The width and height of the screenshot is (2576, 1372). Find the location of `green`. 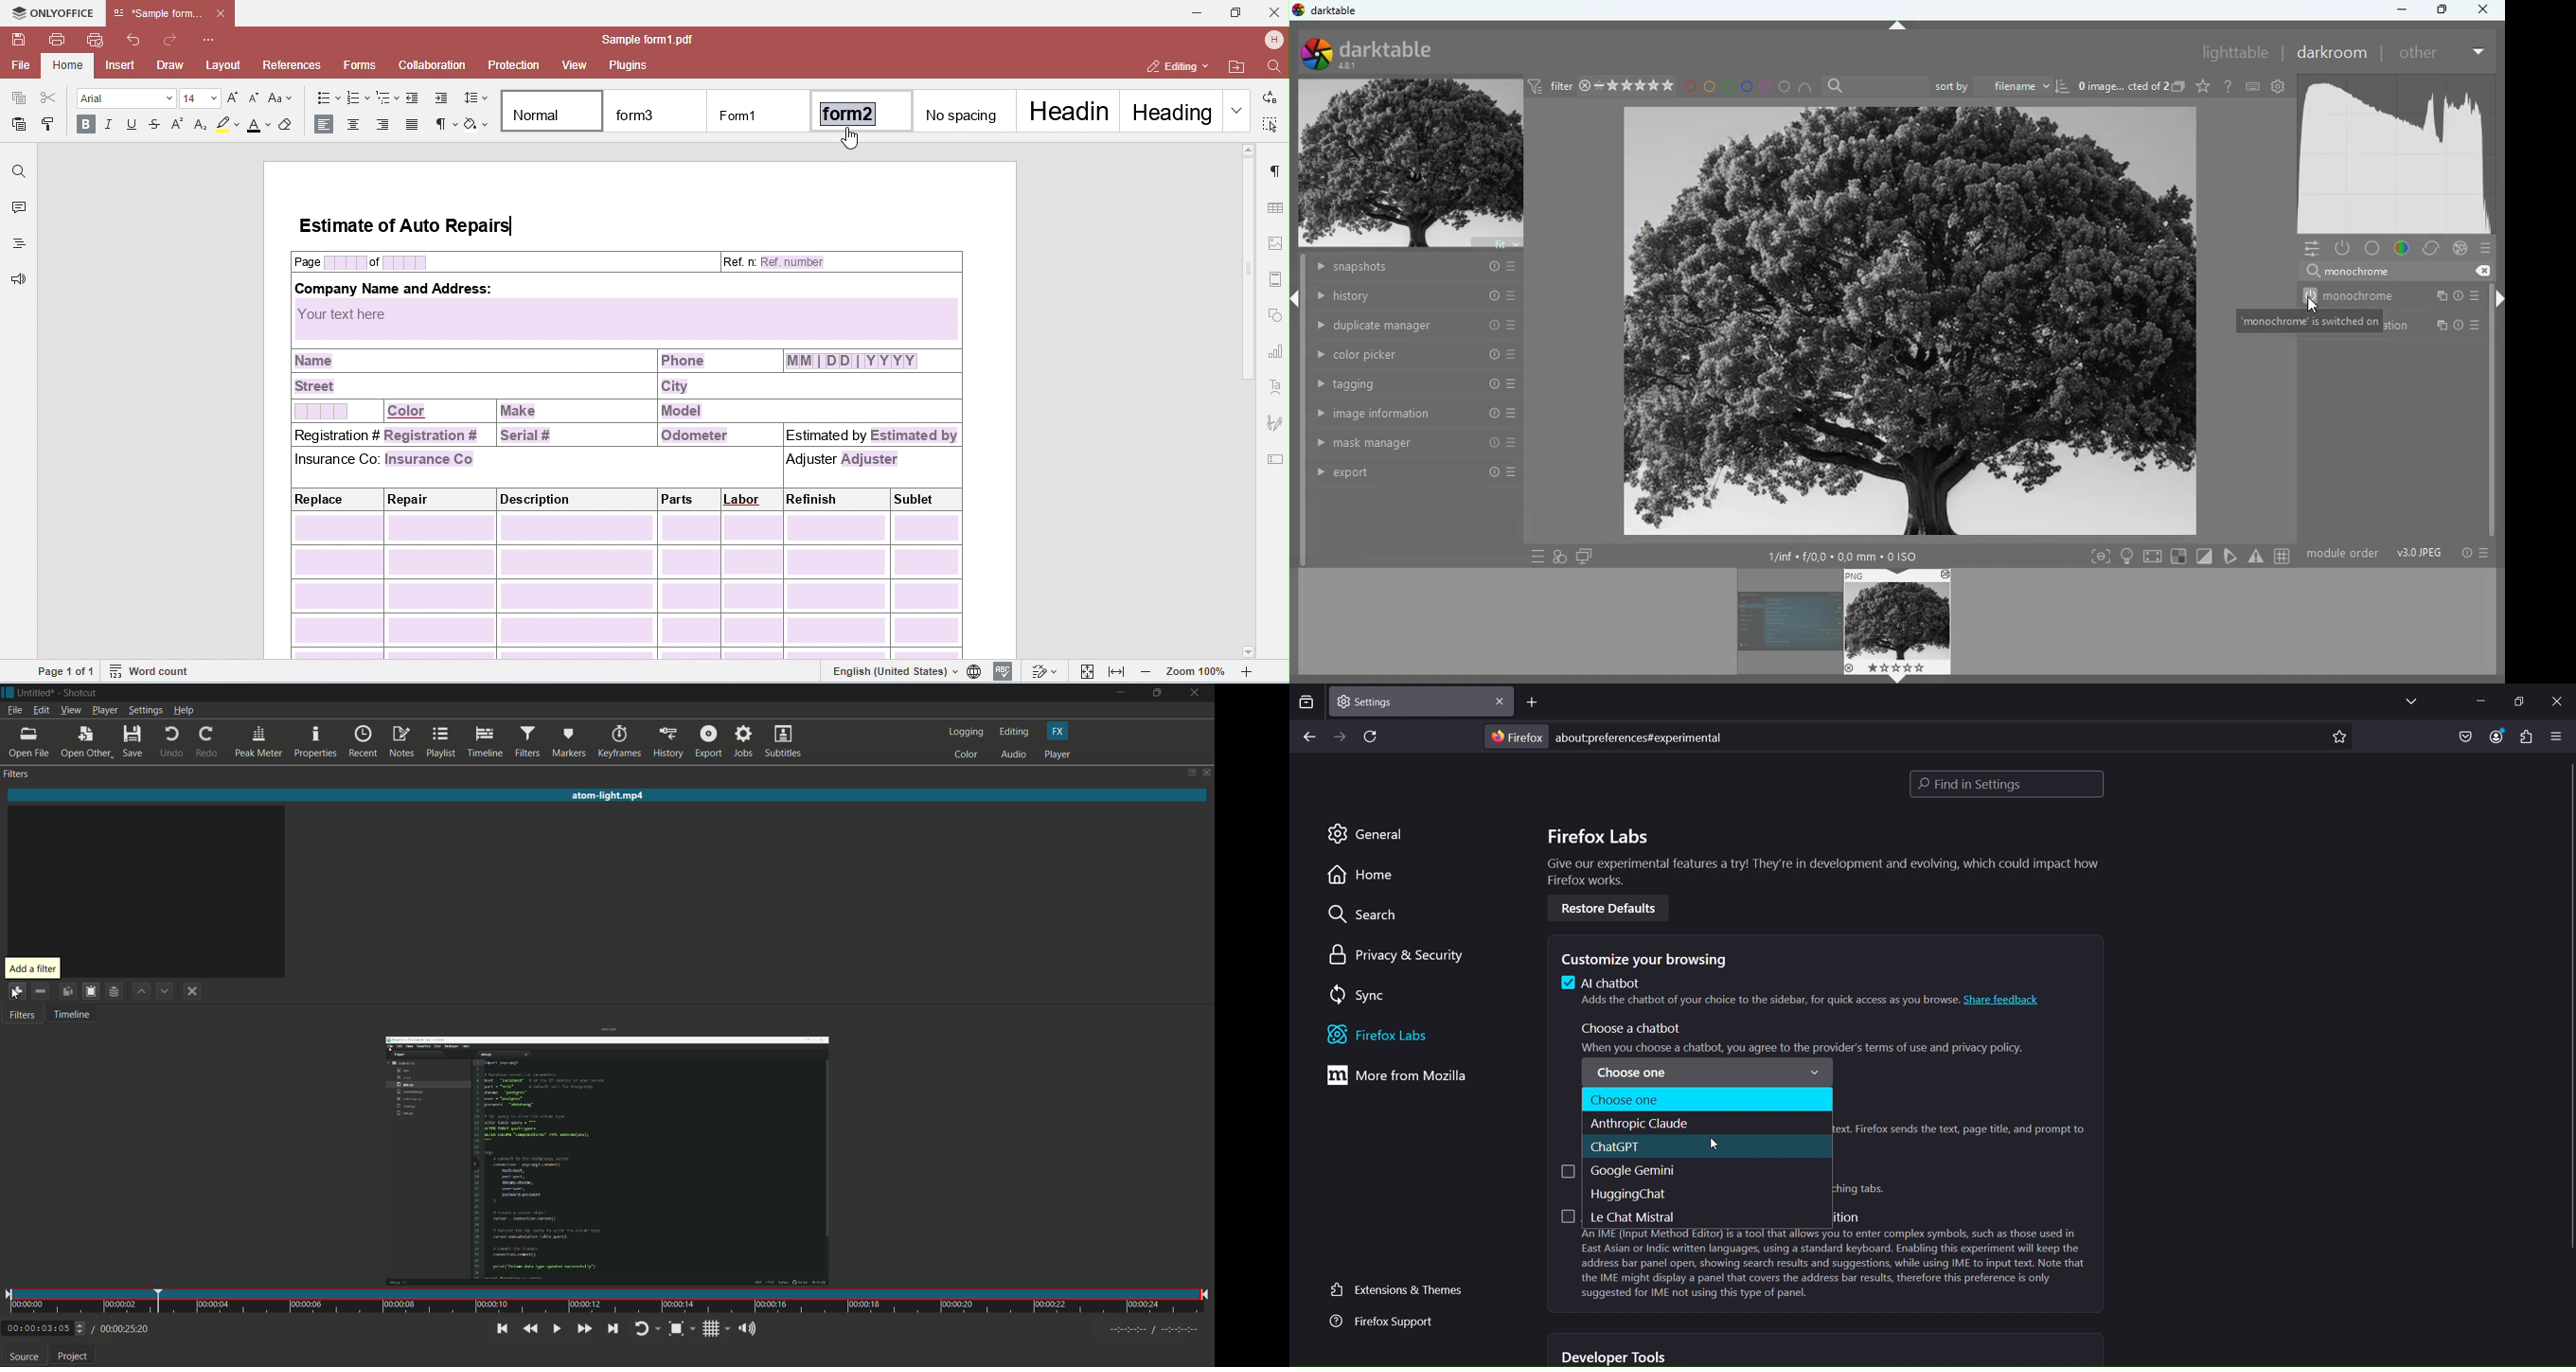

green is located at coordinates (1729, 87).